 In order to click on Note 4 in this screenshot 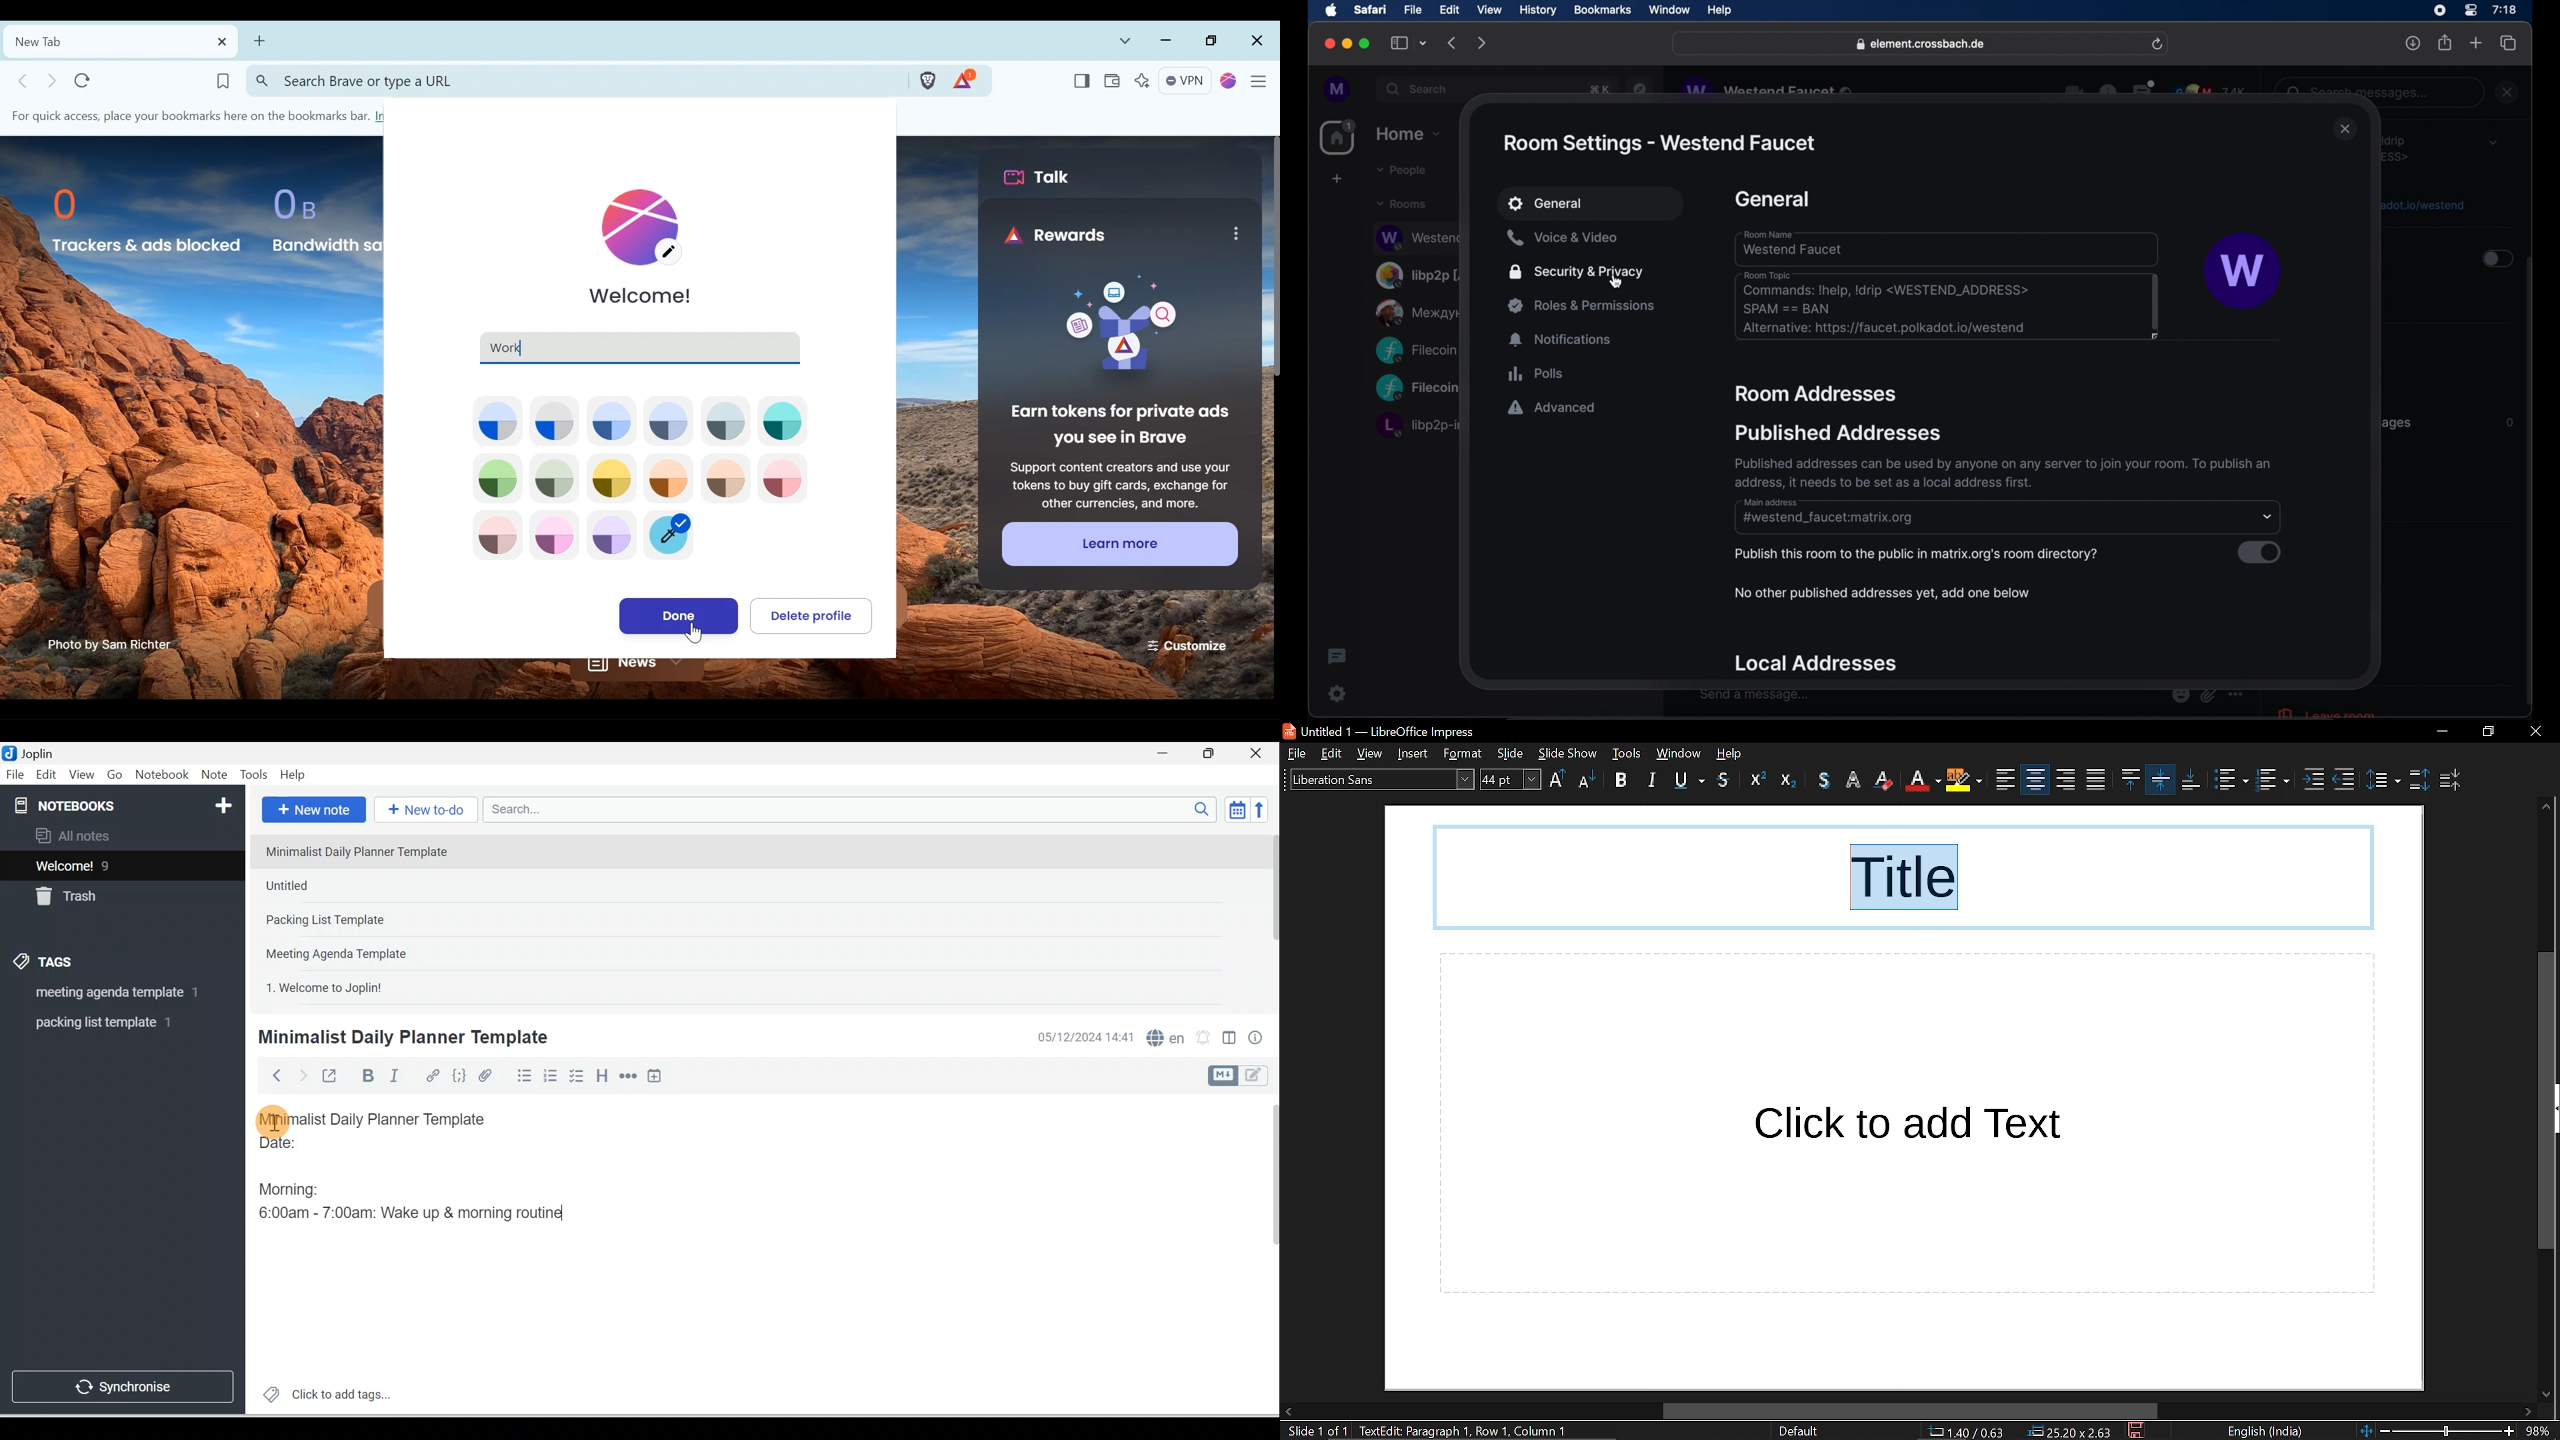, I will do `click(355, 951)`.